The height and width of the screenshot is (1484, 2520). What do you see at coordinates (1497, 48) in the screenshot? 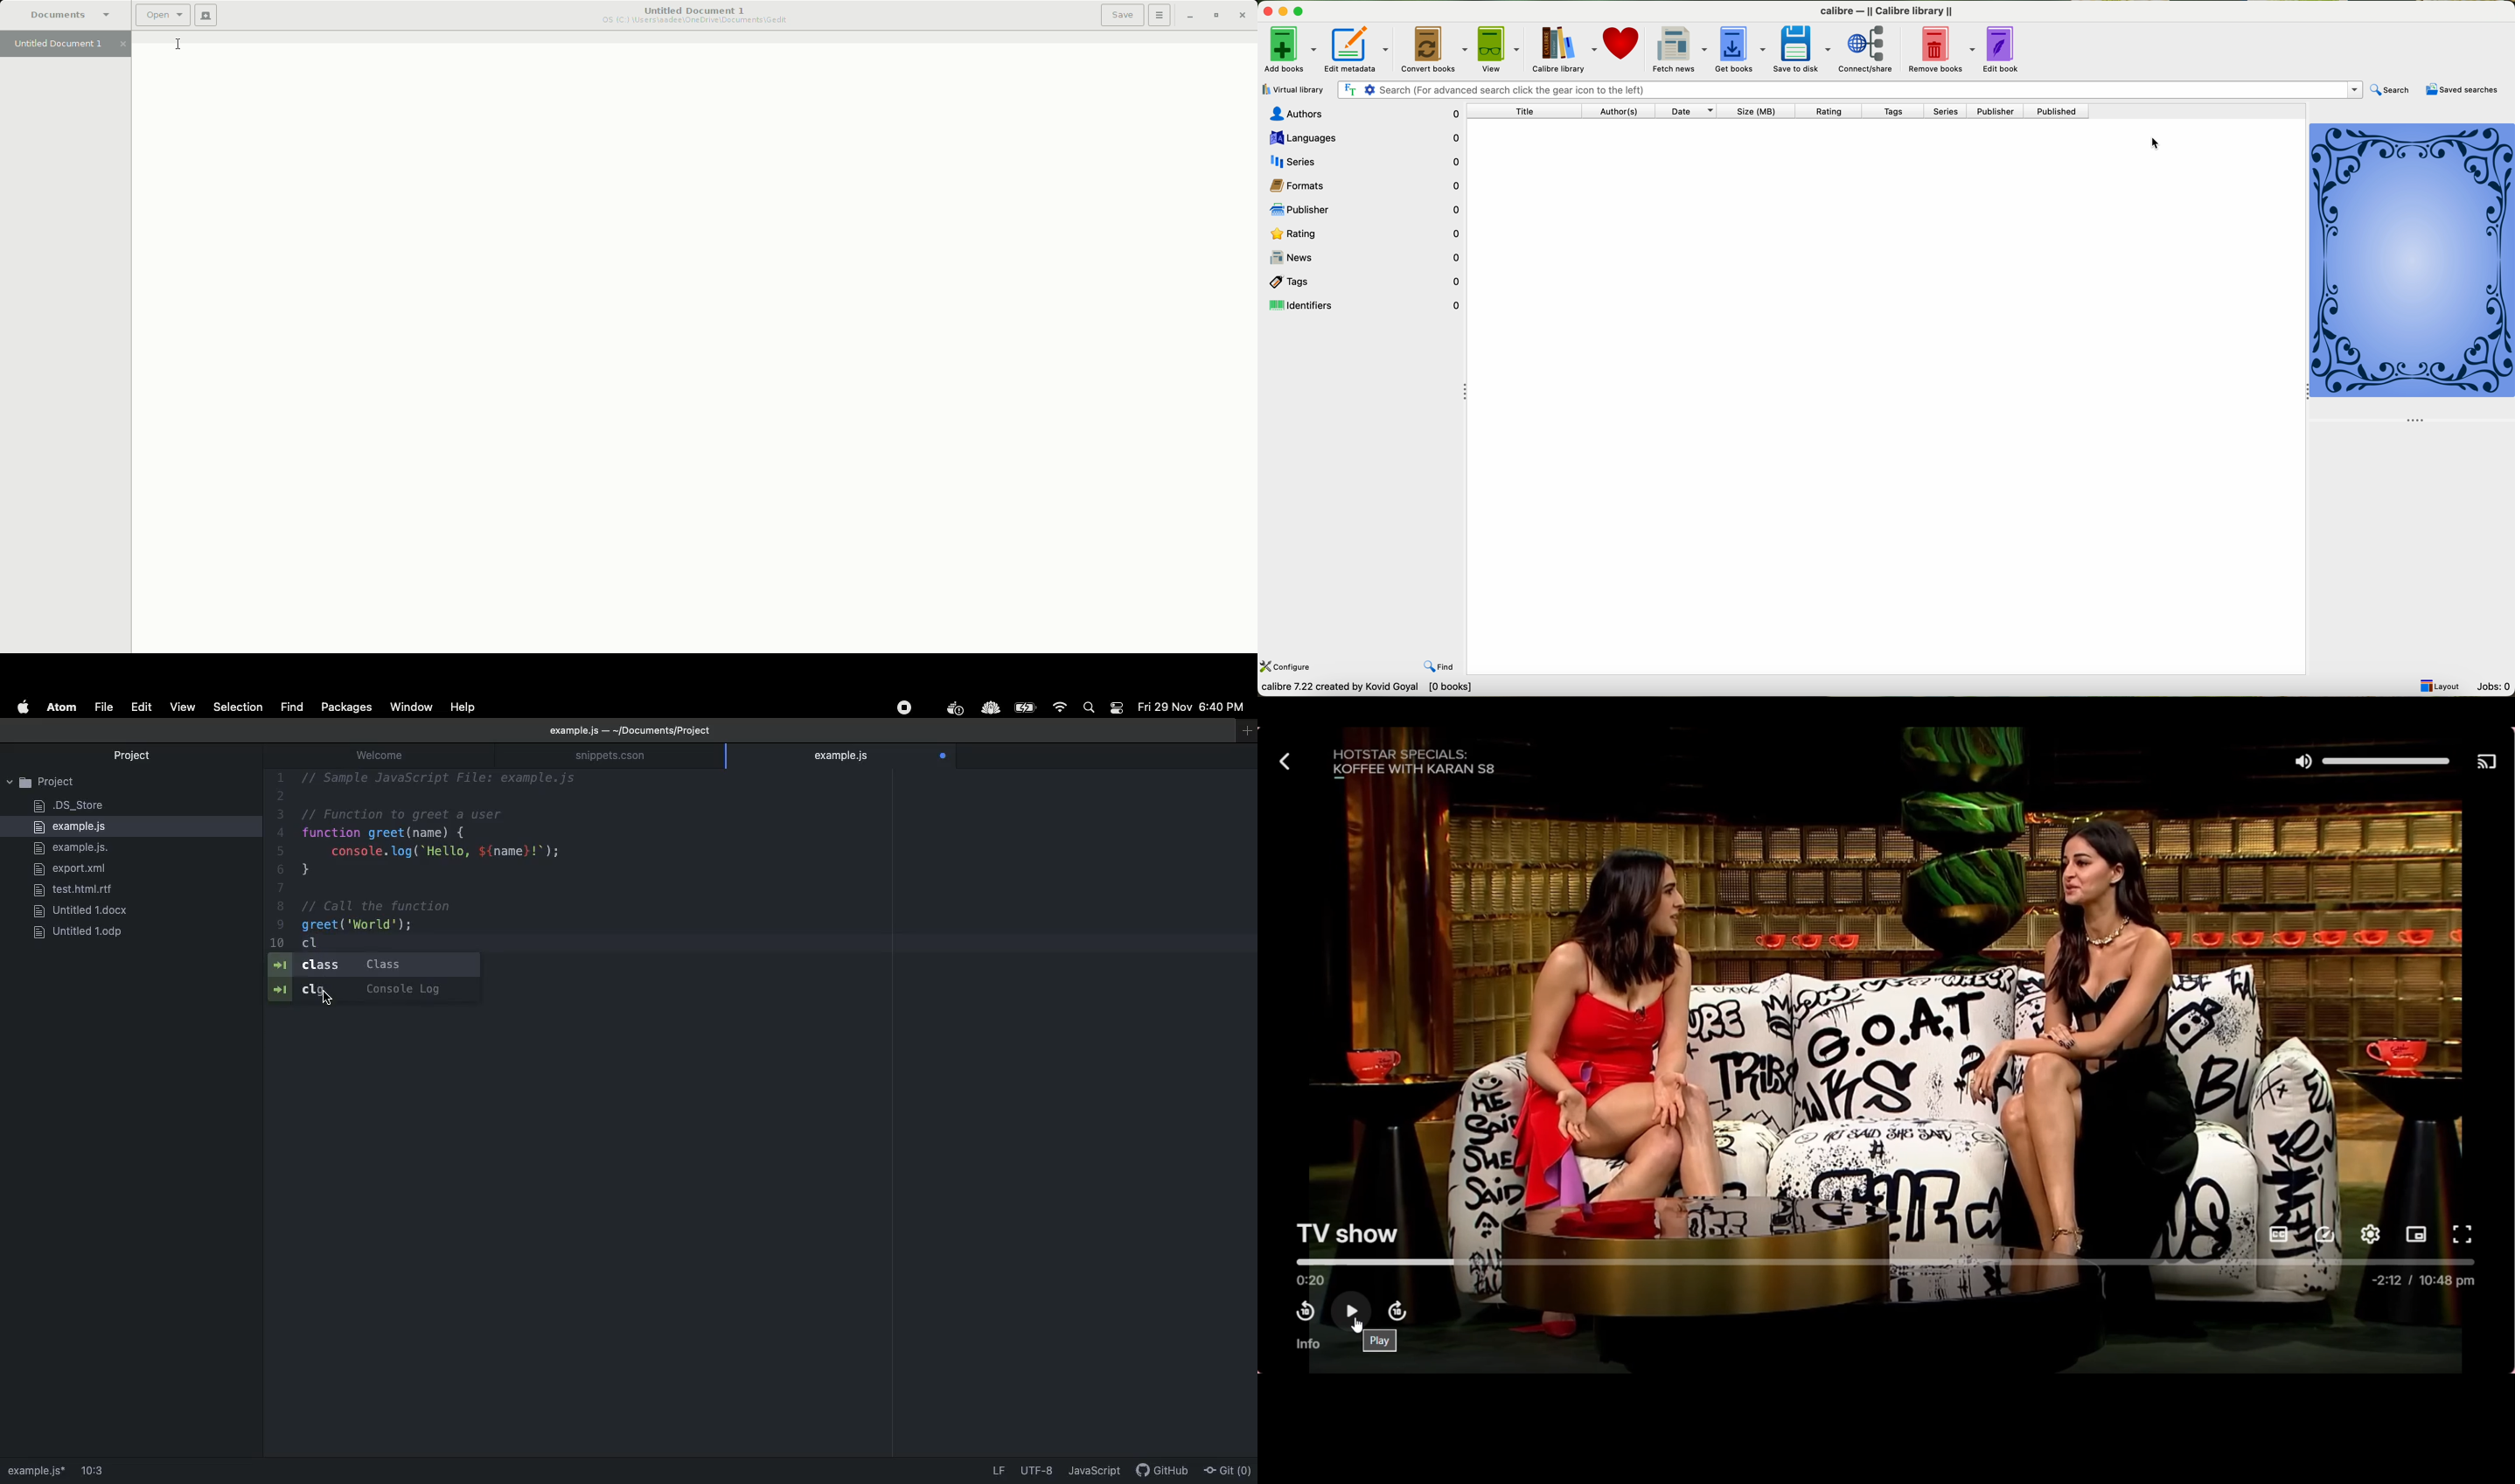
I see `view` at bounding box center [1497, 48].